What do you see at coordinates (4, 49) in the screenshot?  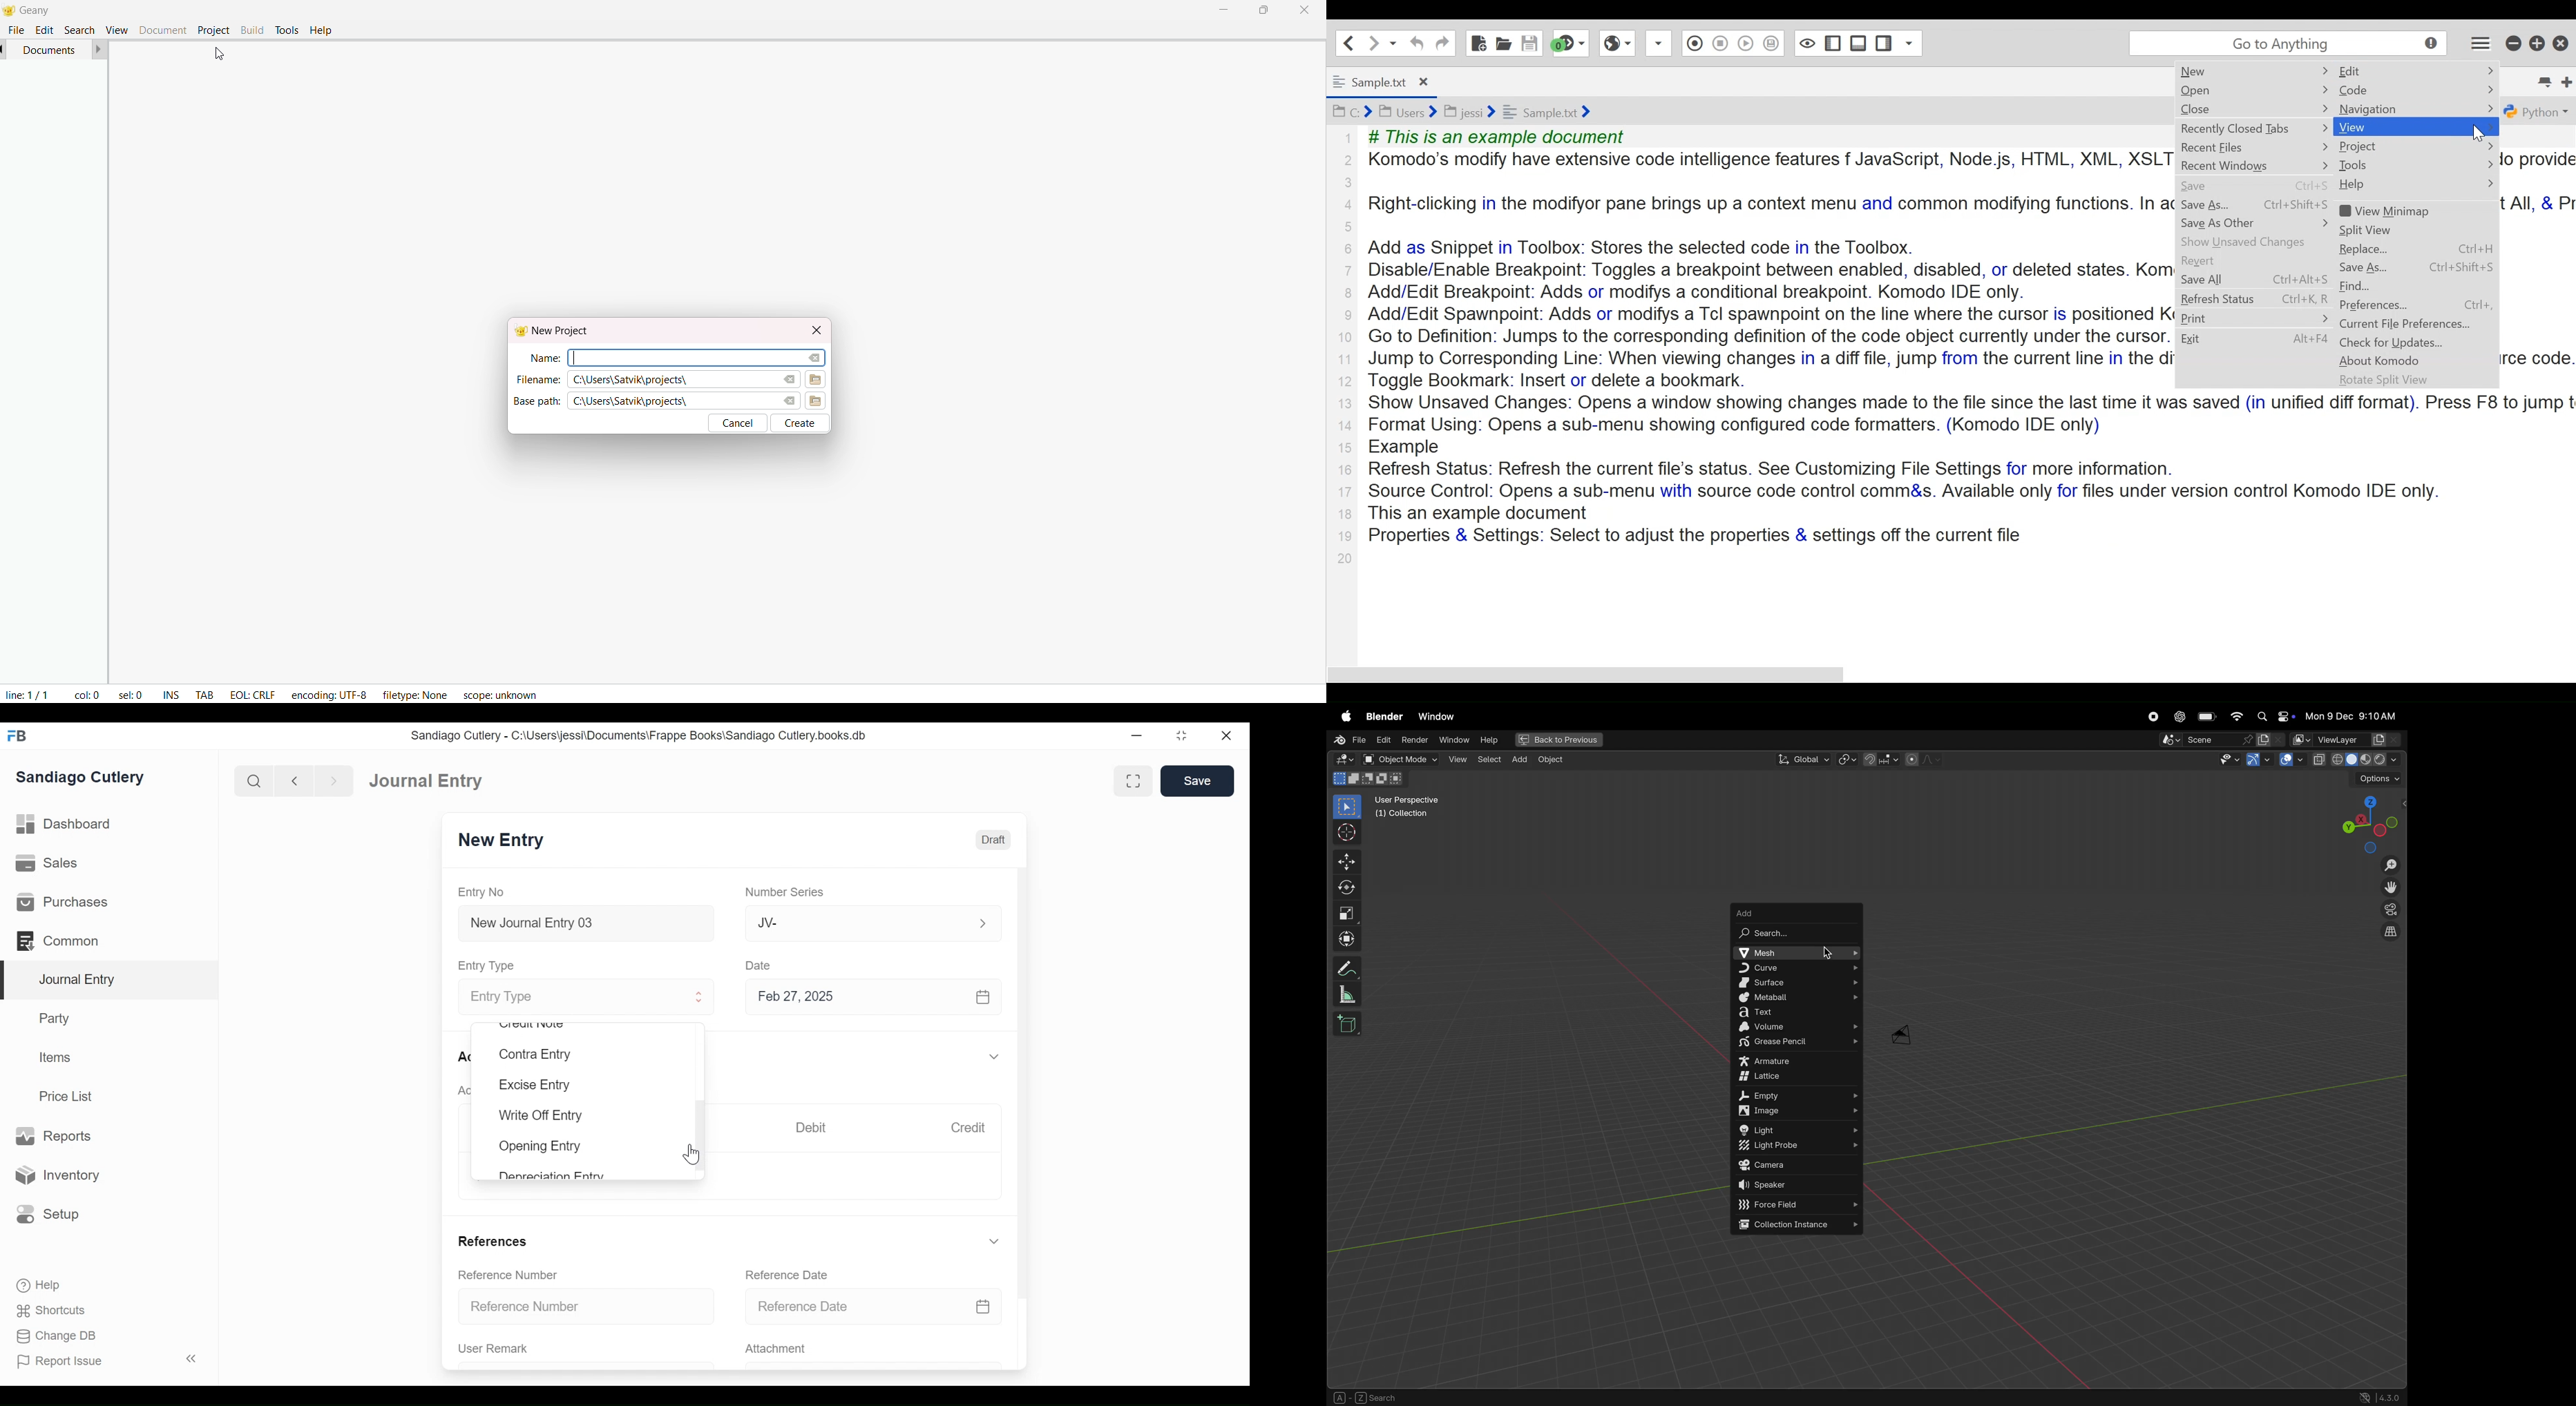 I see `back` at bounding box center [4, 49].